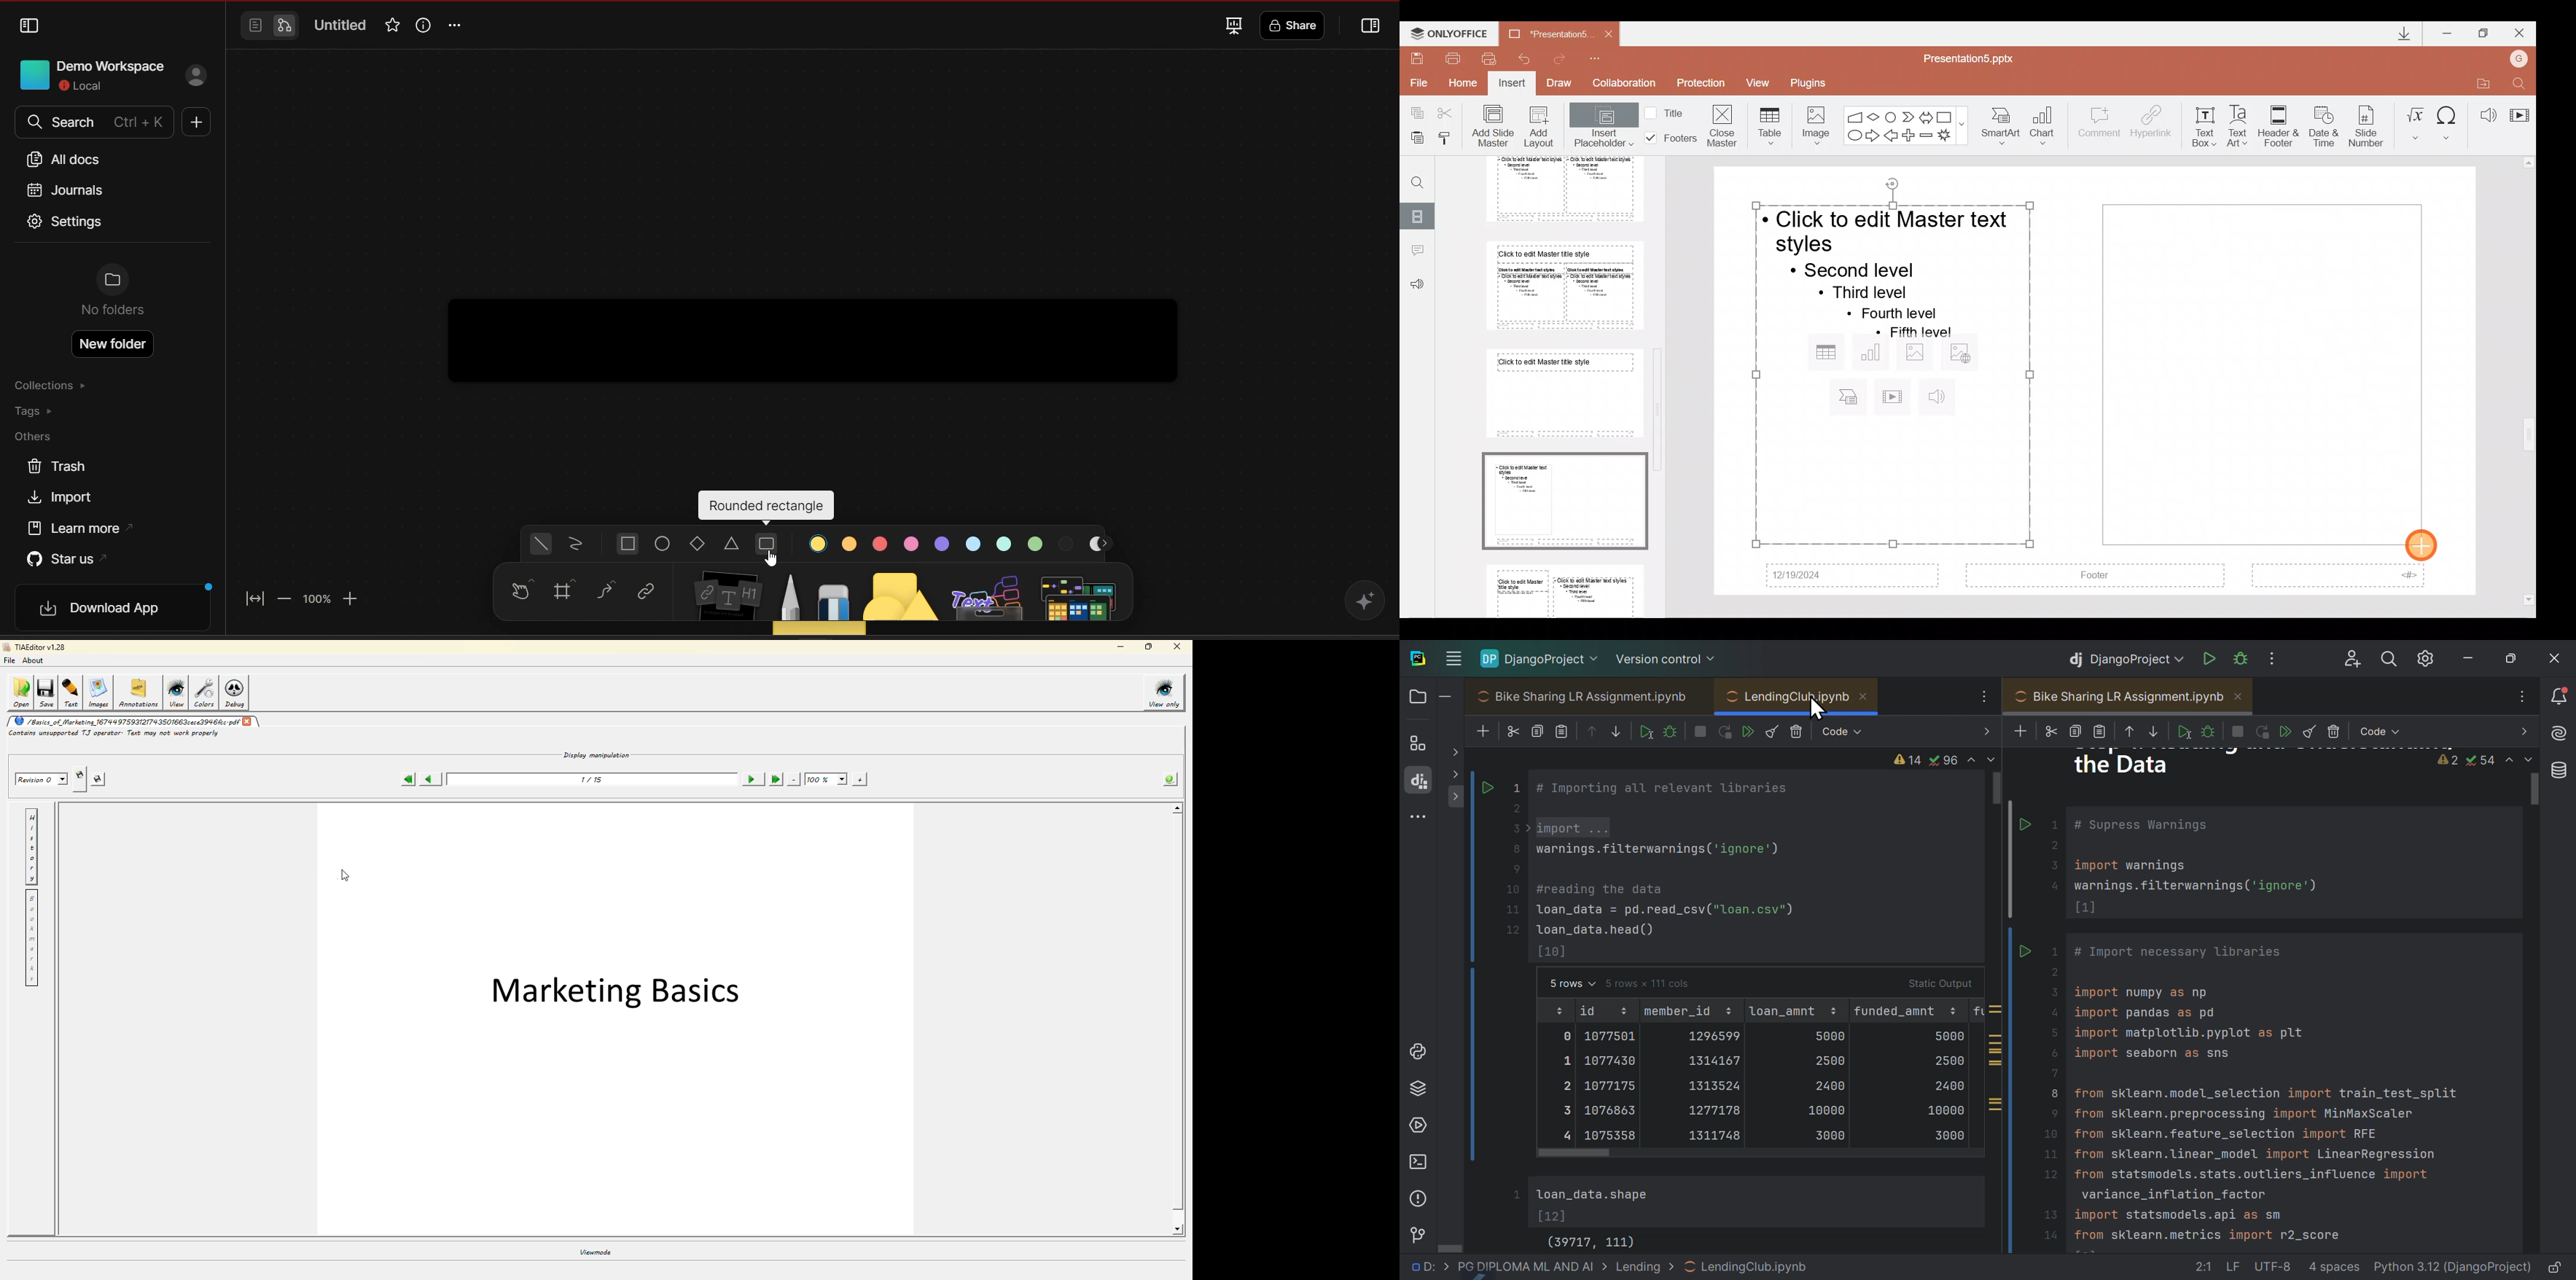 The width and height of the screenshot is (2576, 1288). I want to click on Slide 7, so click(1561, 393).